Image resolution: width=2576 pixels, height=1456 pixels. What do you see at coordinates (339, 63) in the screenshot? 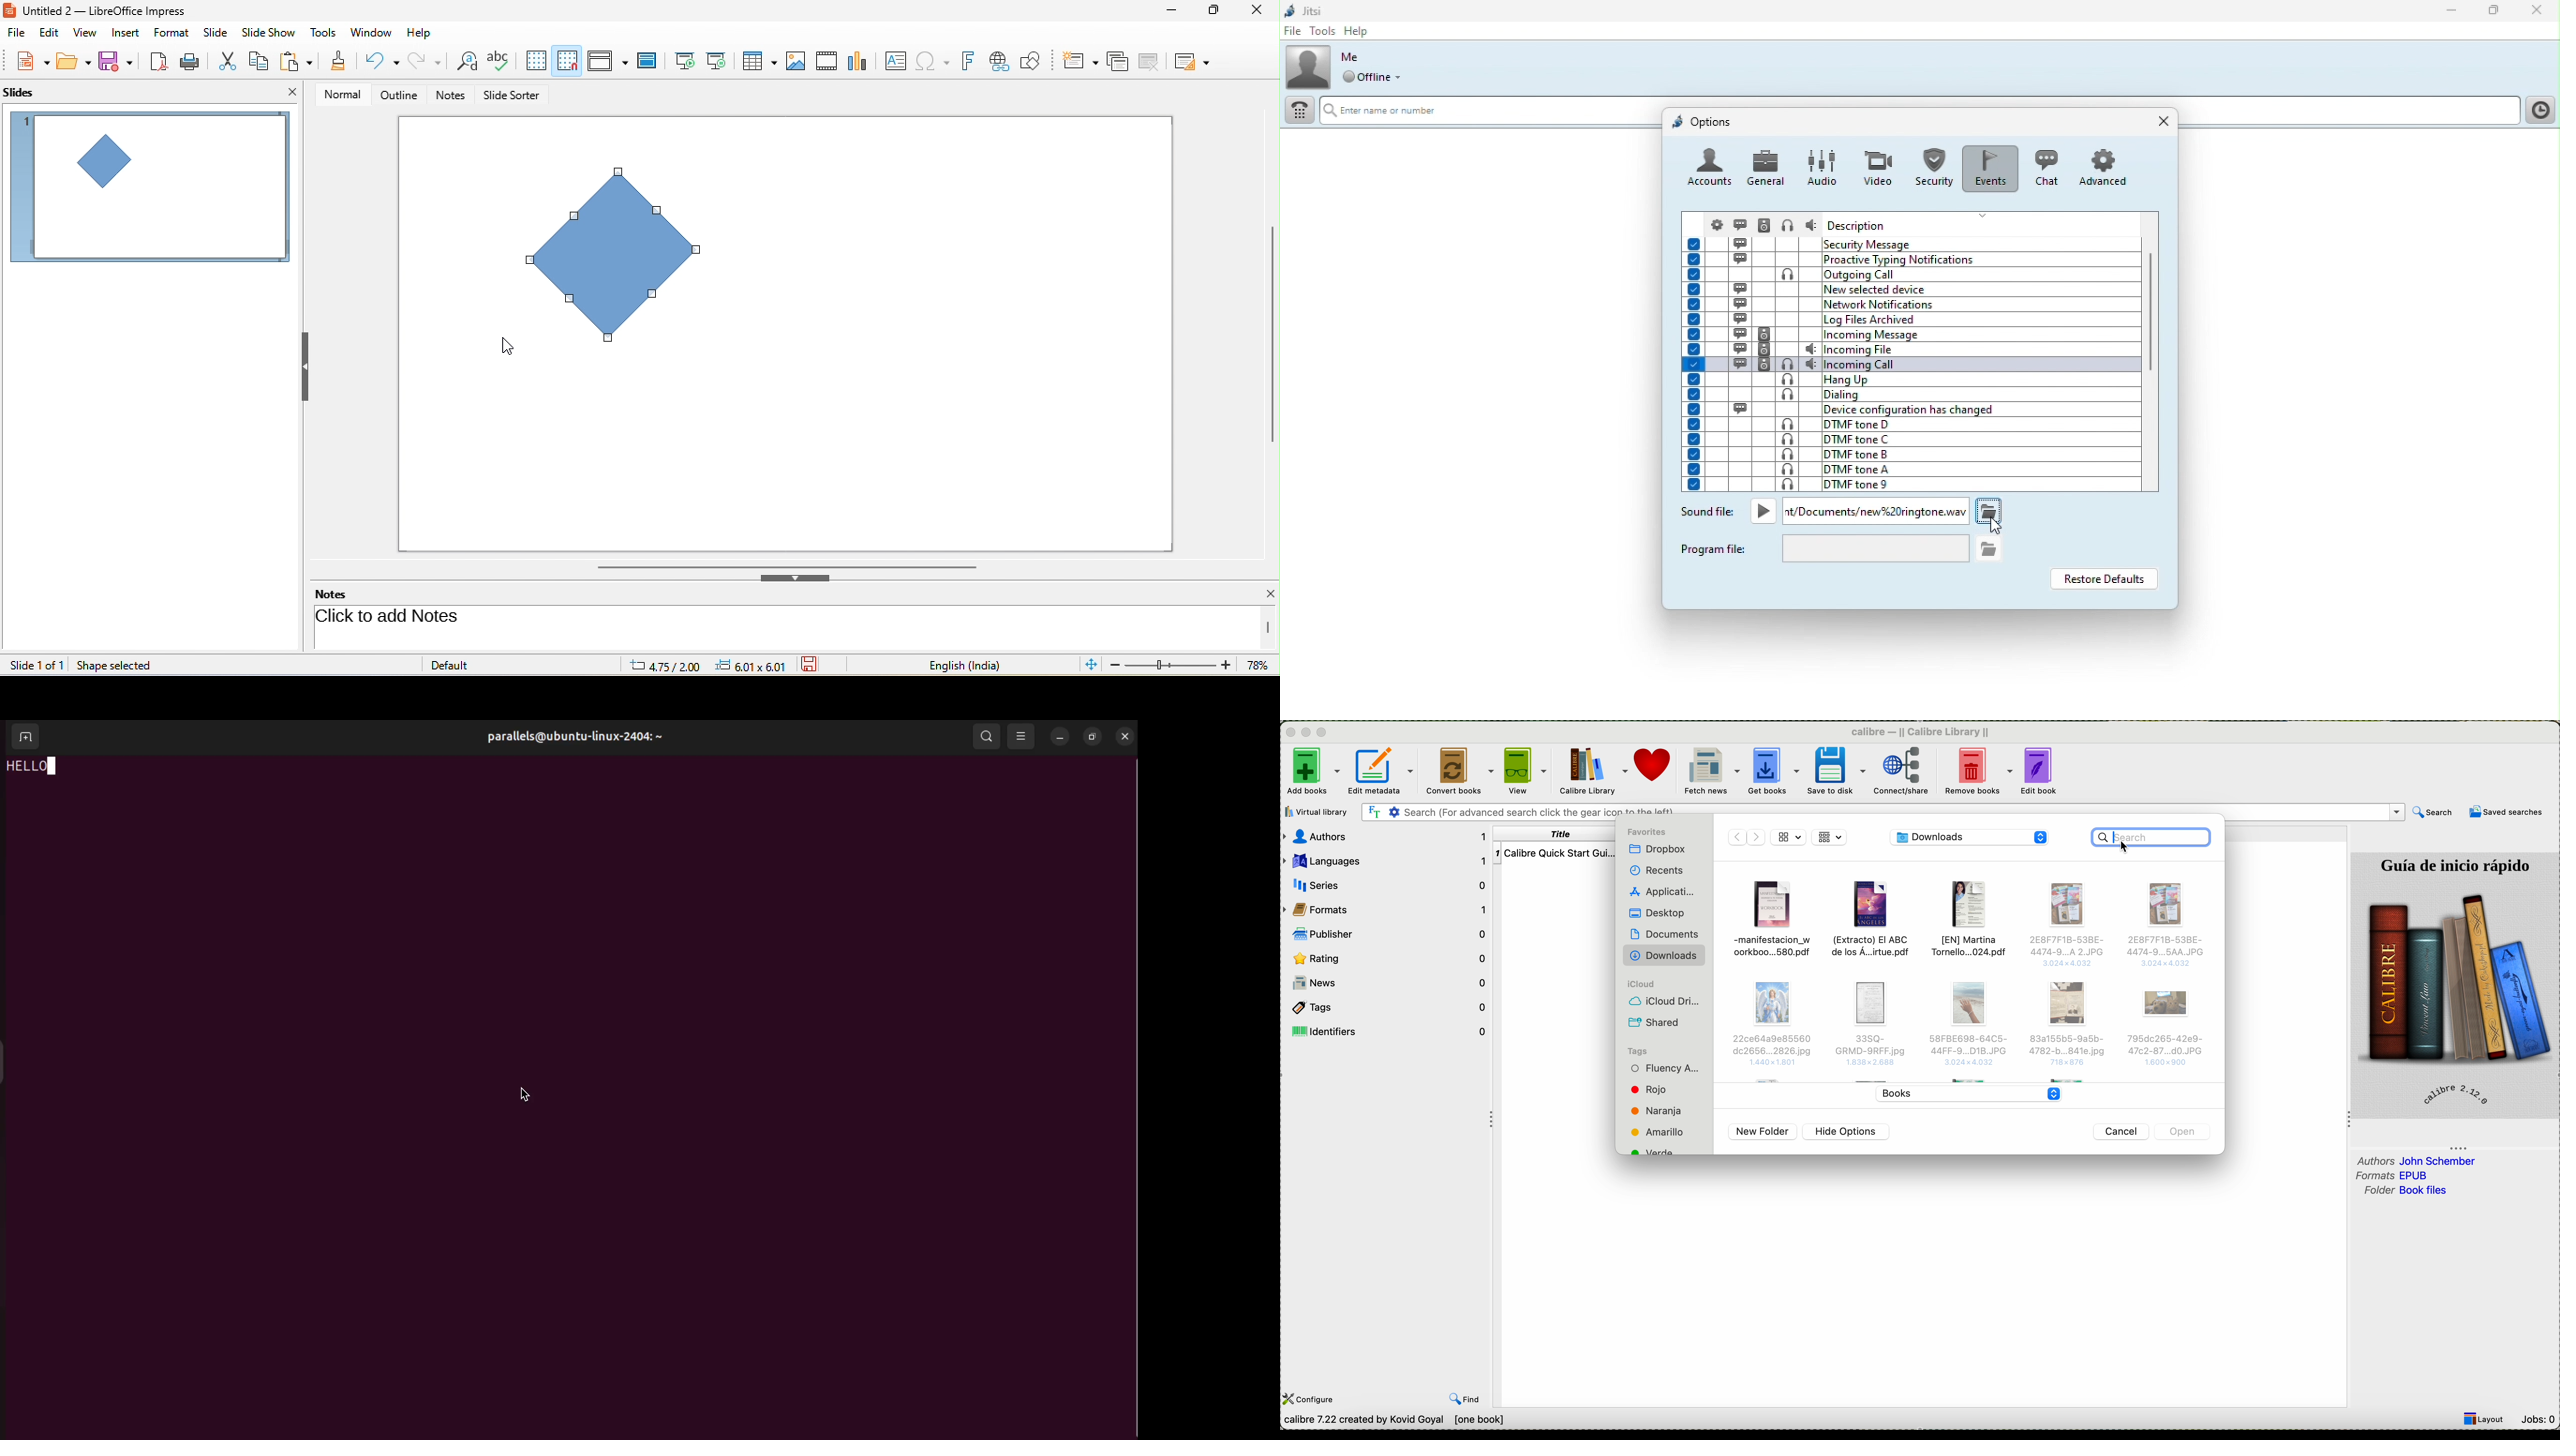
I see `clone formatting` at bounding box center [339, 63].